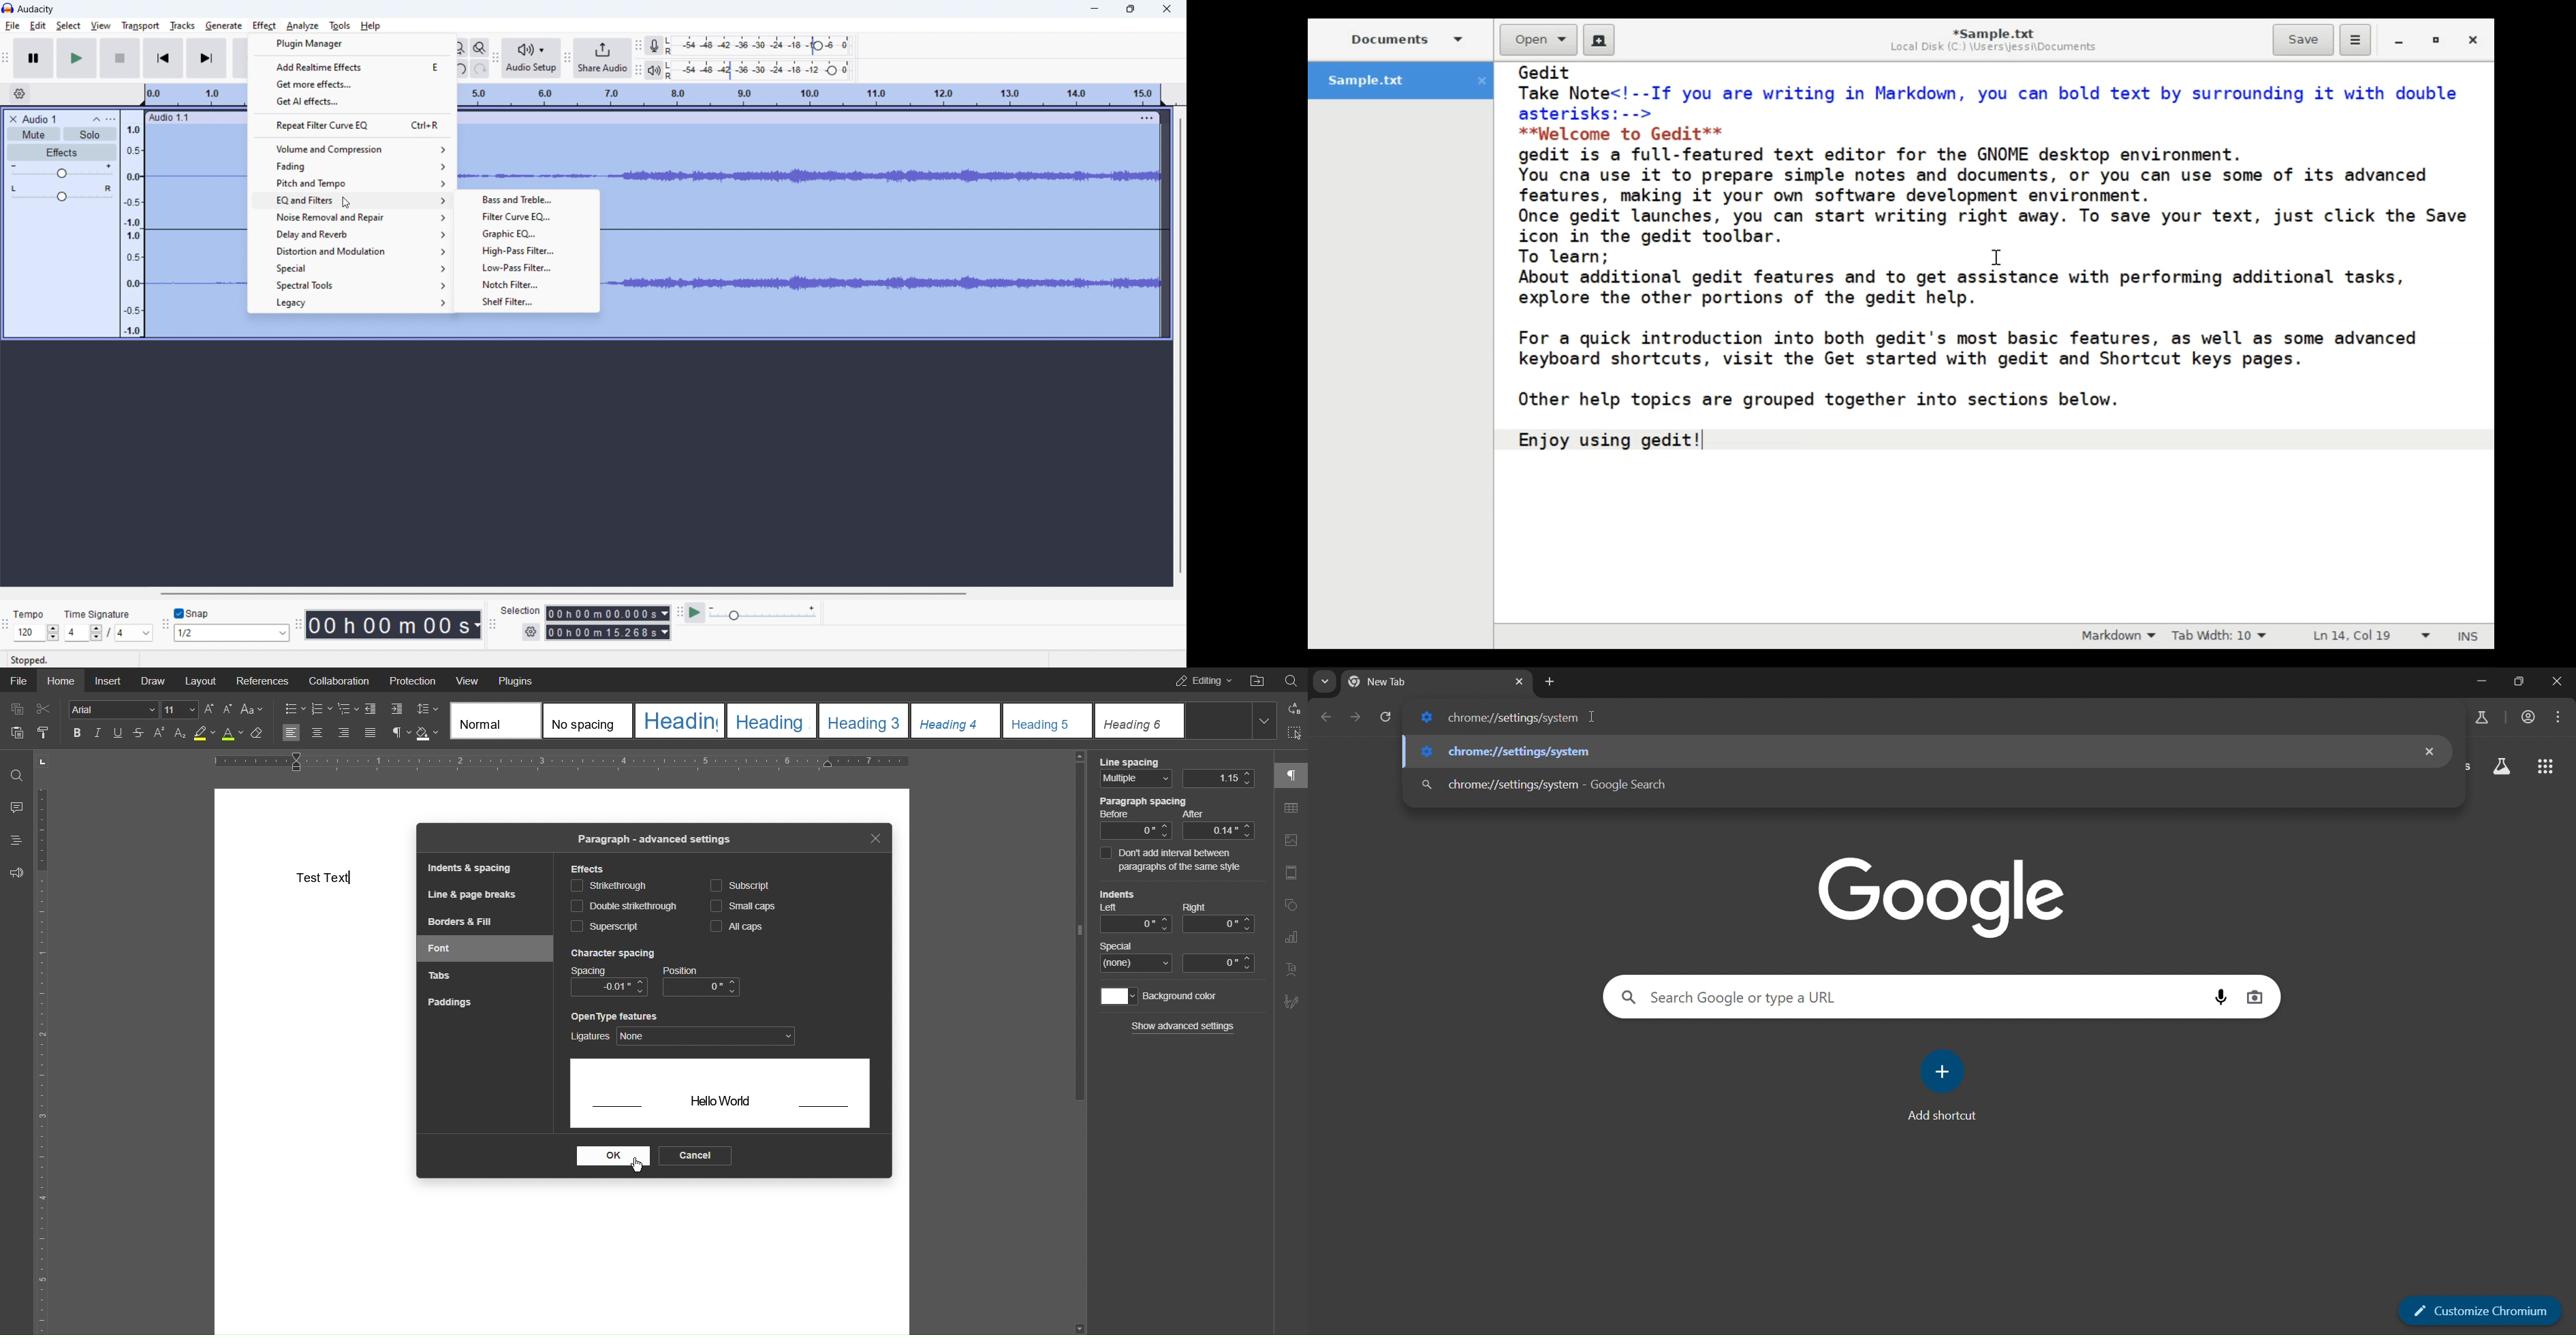 This screenshot has width=2576, height=1344. Describe the element at coordinates (352, 149) in the screenshot. I see `volume and compression` at that location.